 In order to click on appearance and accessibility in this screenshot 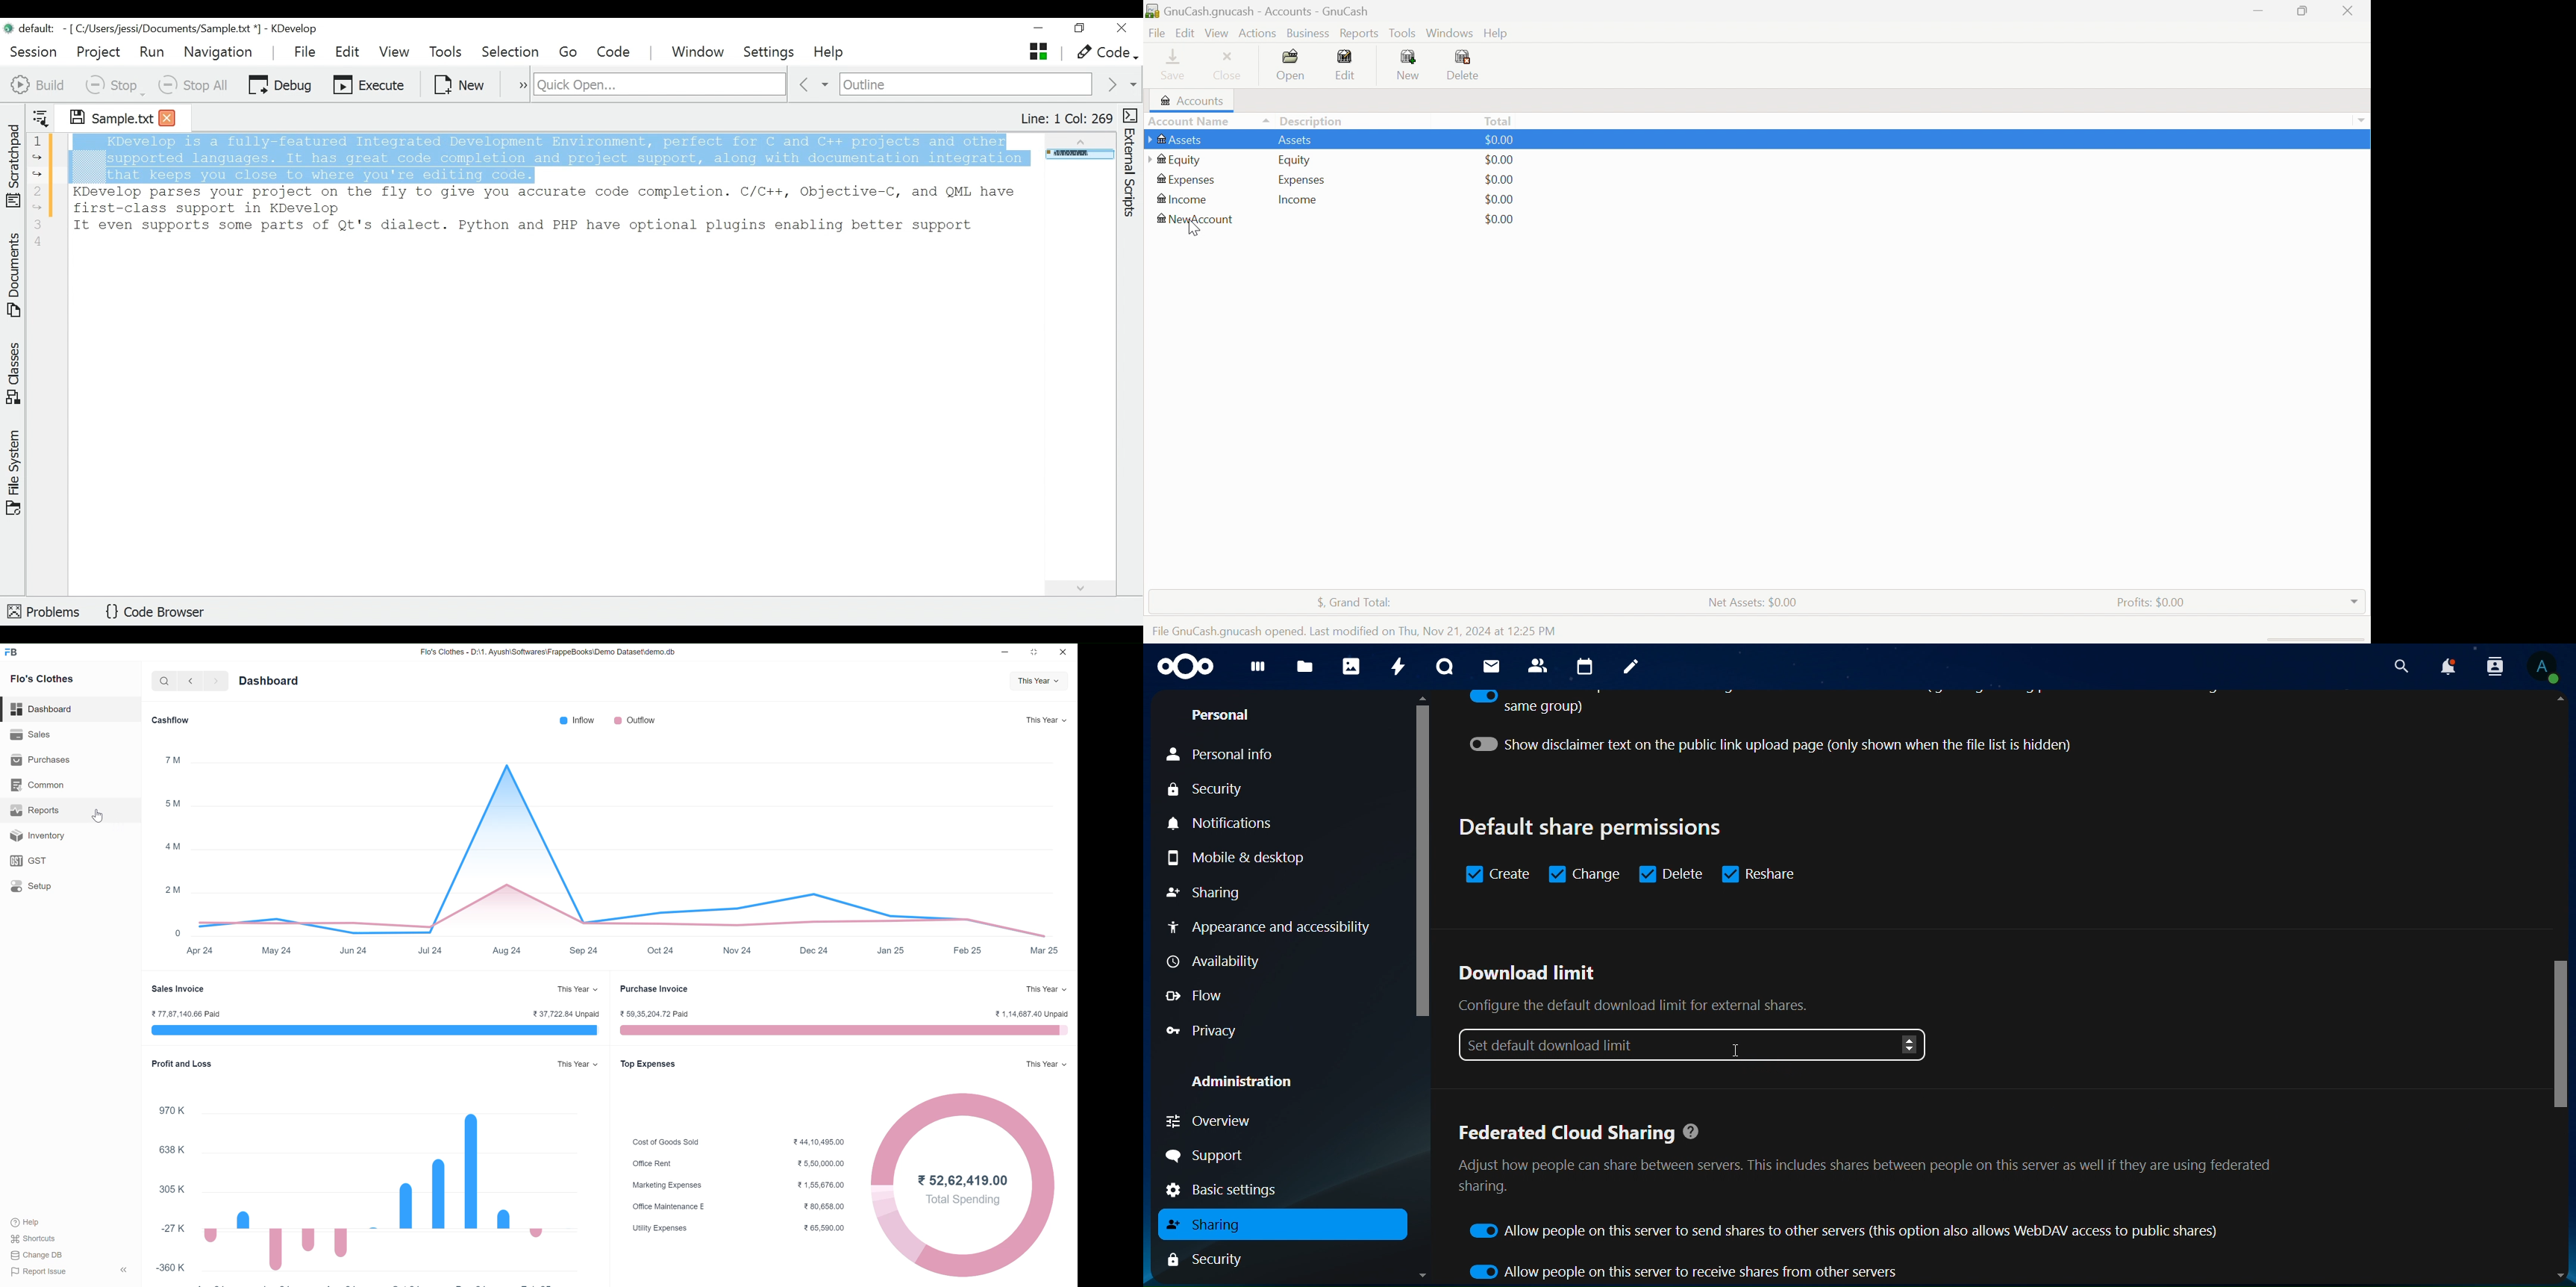, I will do `click(1271, 928)`.